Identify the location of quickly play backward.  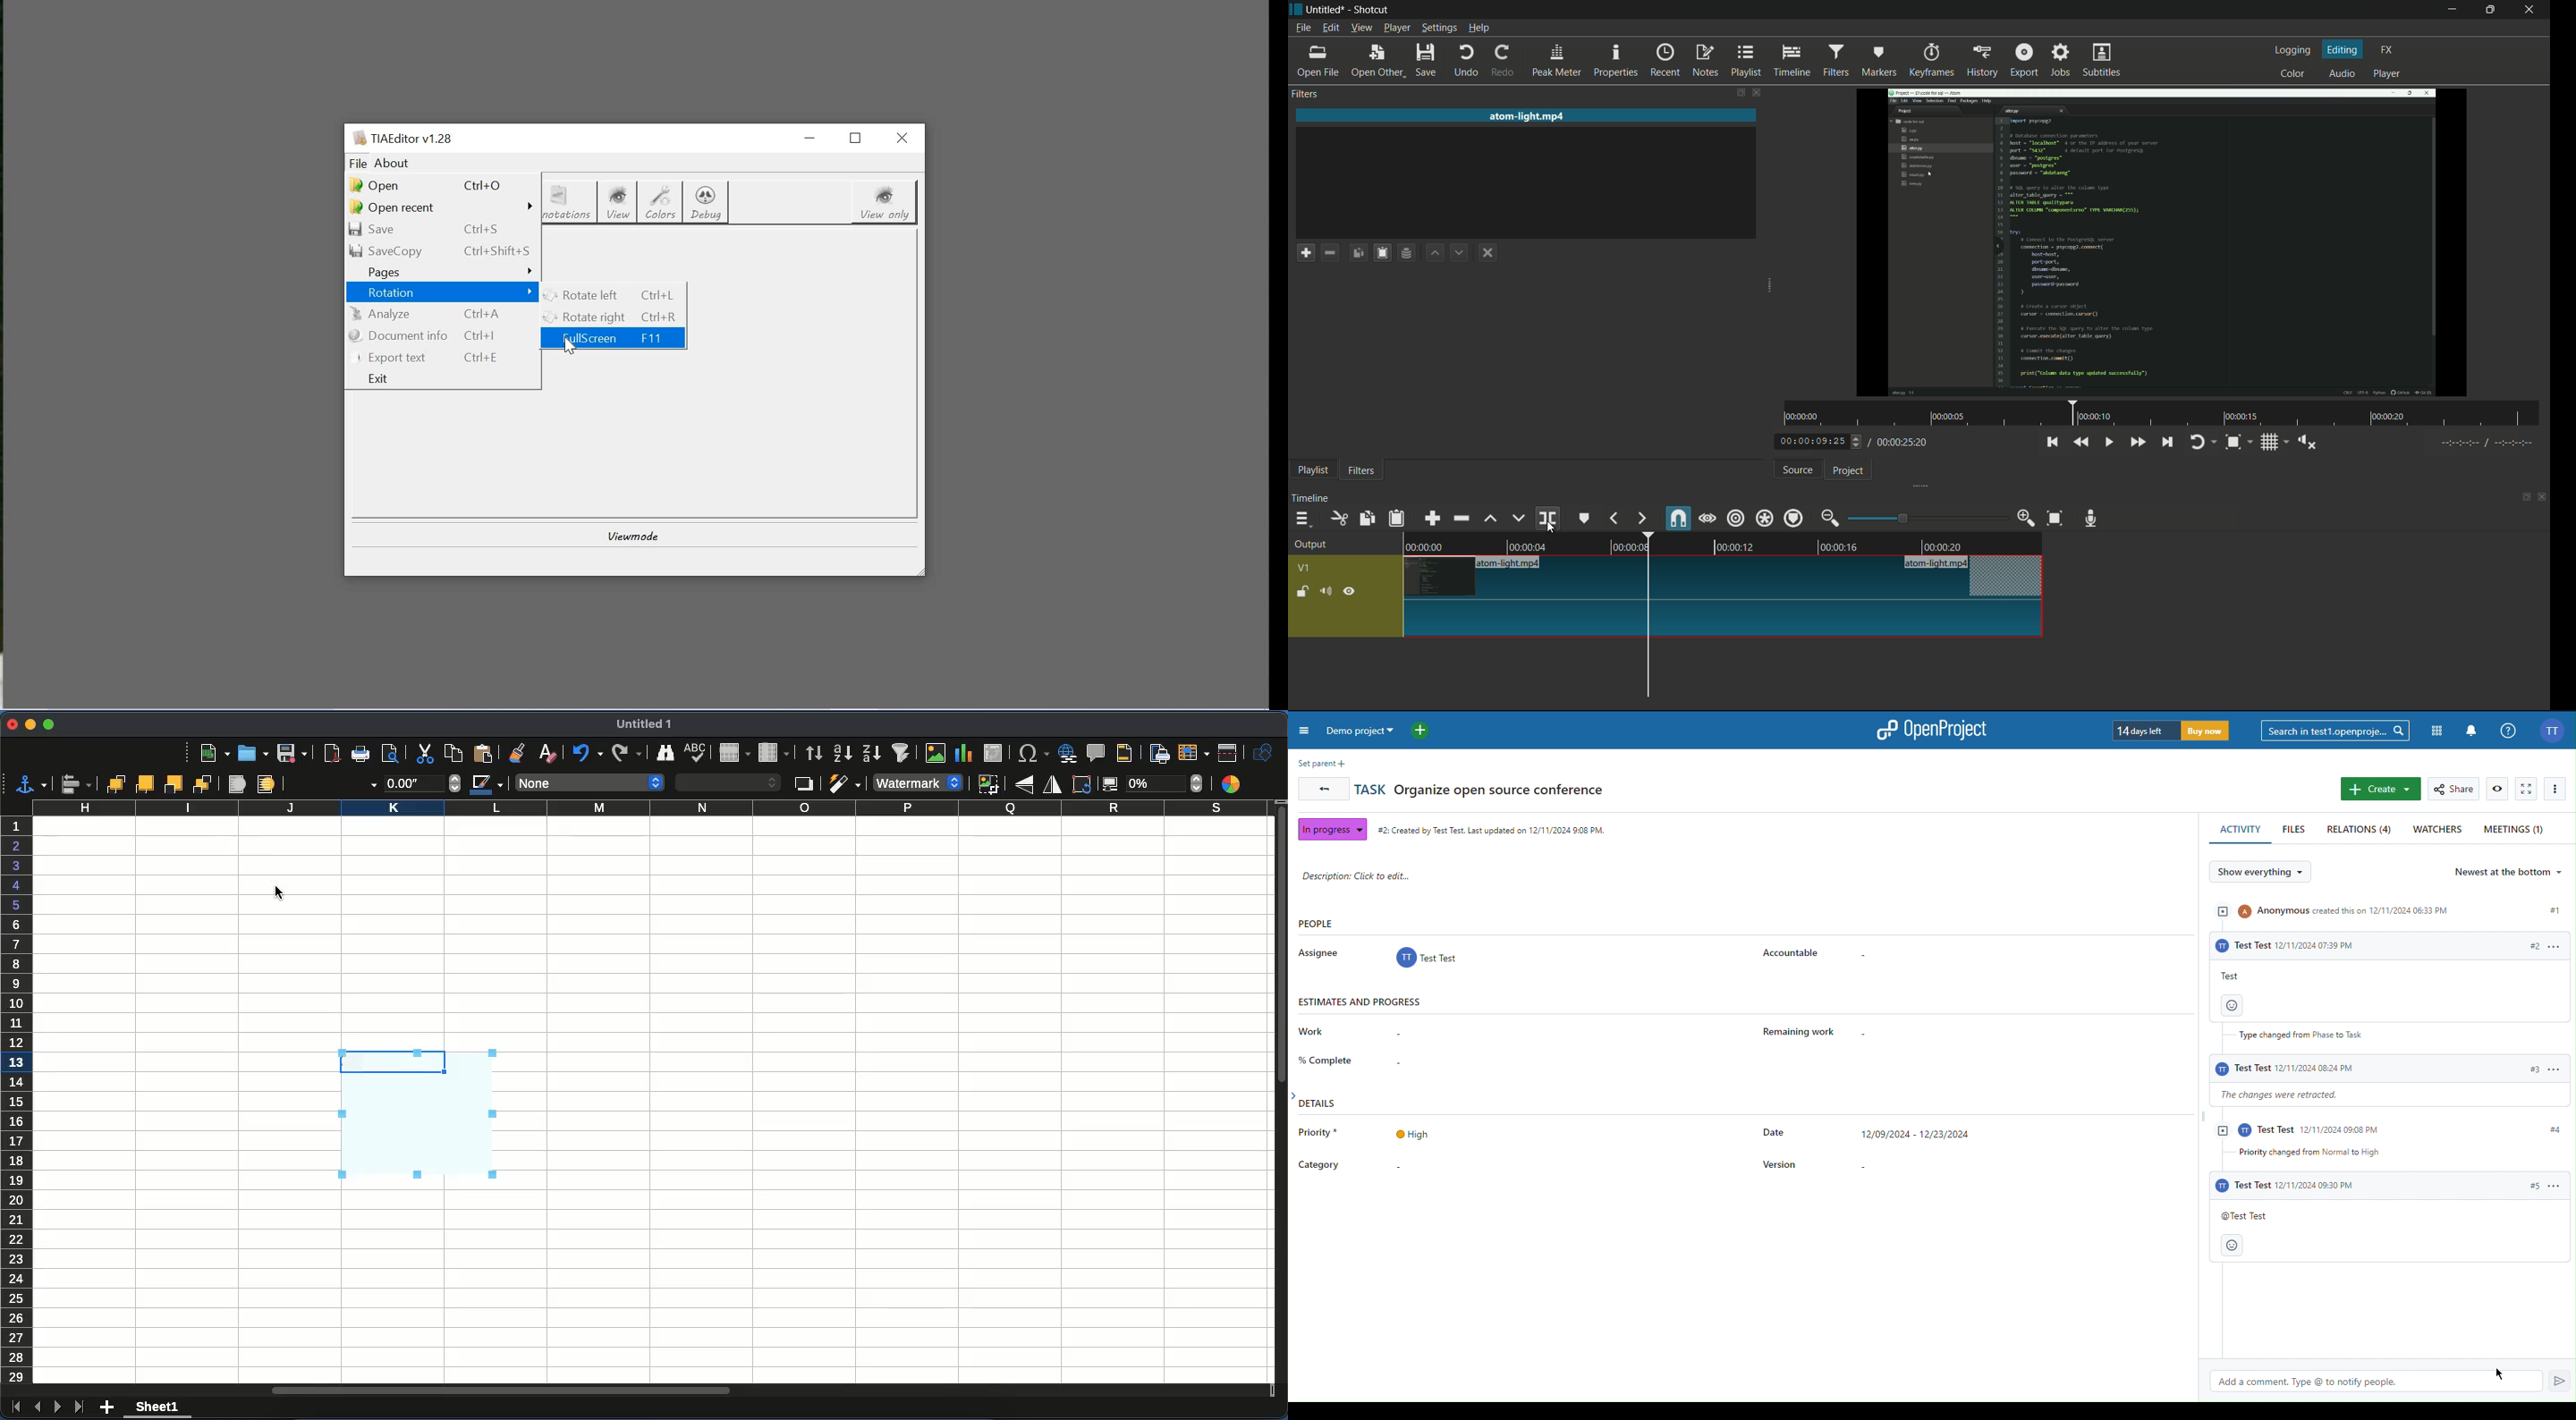
(2082, 442).